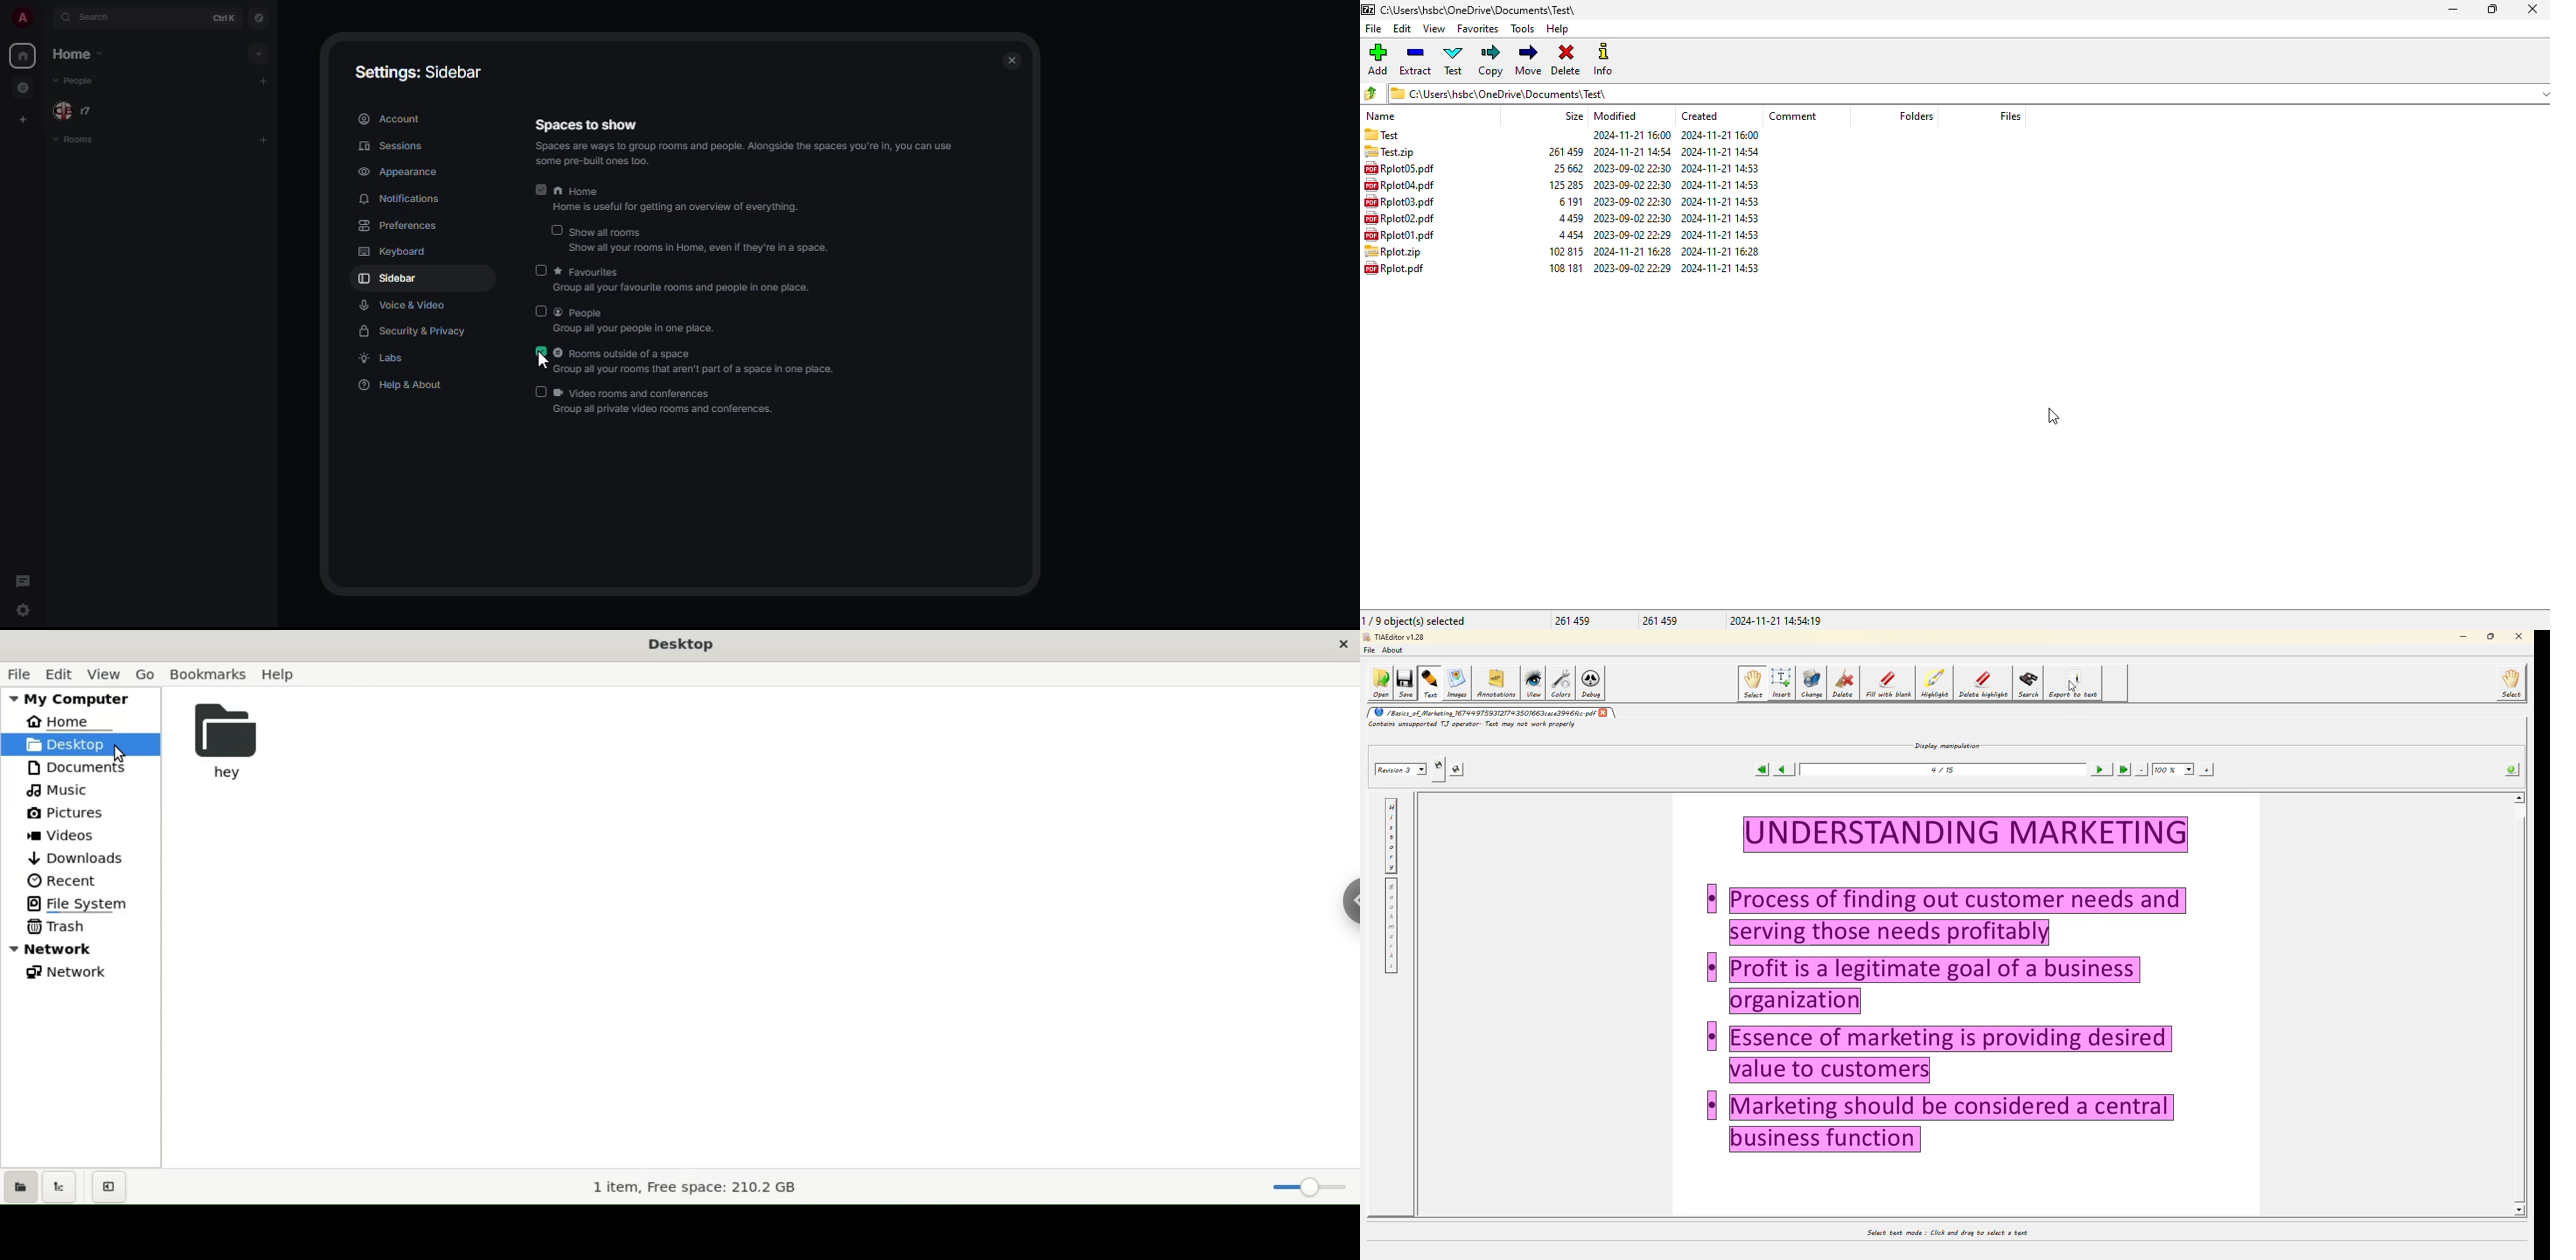  What do you see at coordinates (22, 88) in the screenshot?
I see `grouped room in space` at bounding box center [22, 88].